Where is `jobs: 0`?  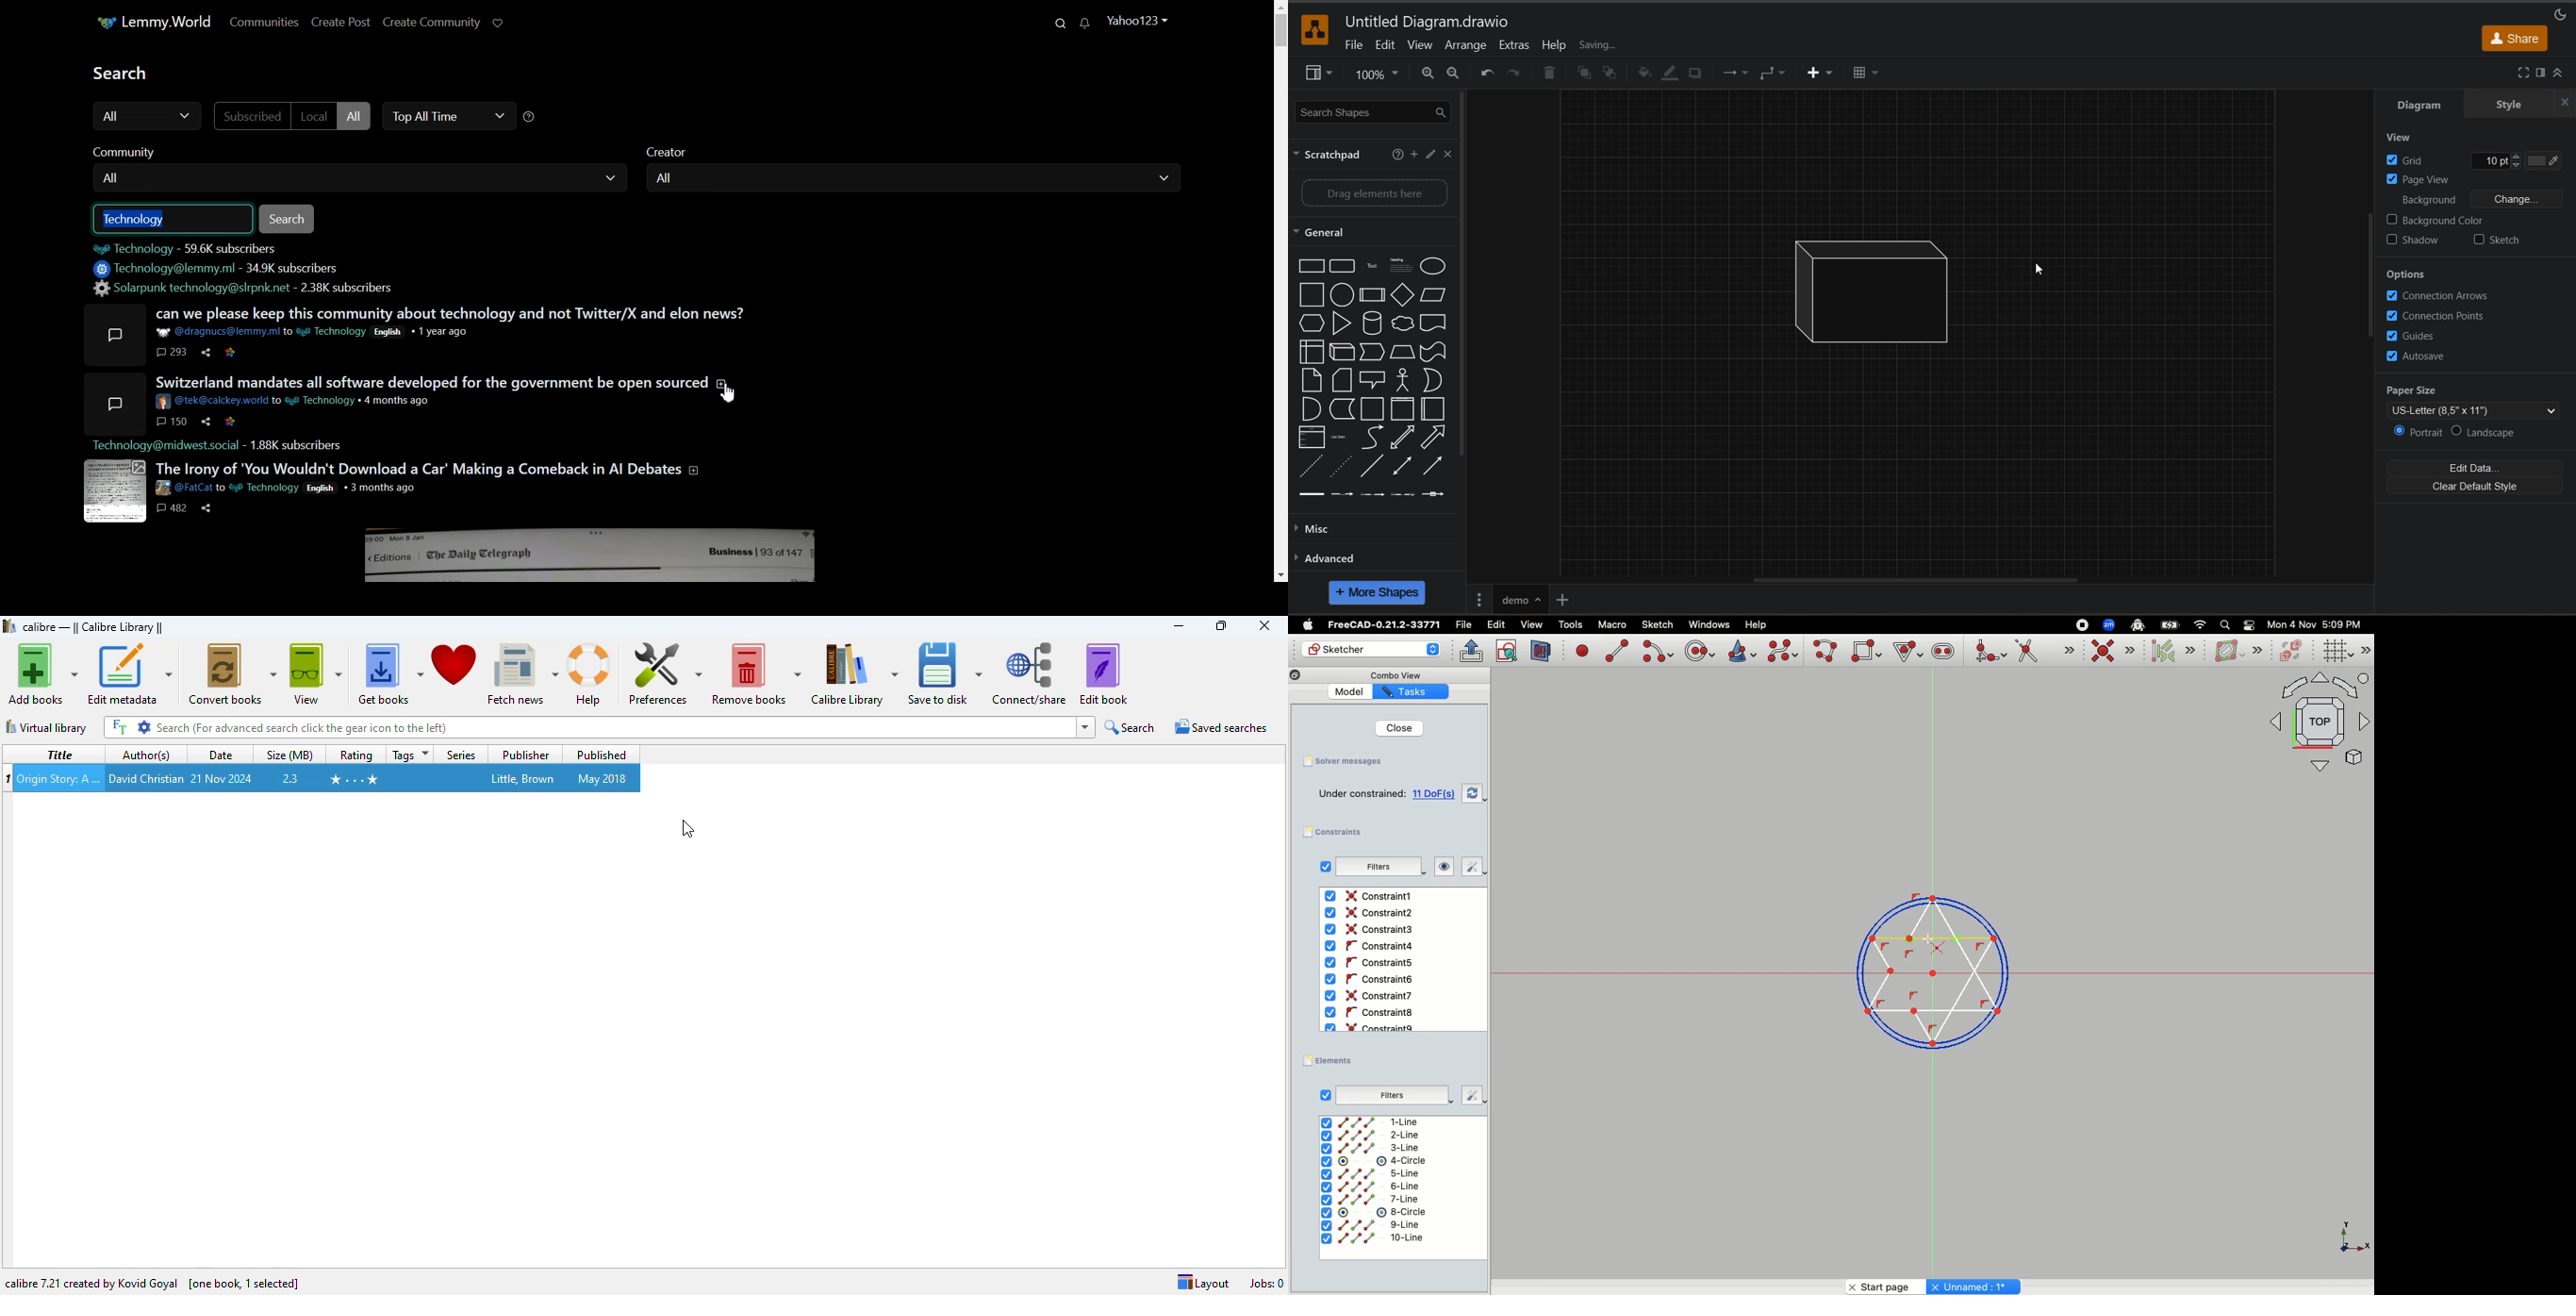 jobs: 0 is located at coordinates (1268, 1284).